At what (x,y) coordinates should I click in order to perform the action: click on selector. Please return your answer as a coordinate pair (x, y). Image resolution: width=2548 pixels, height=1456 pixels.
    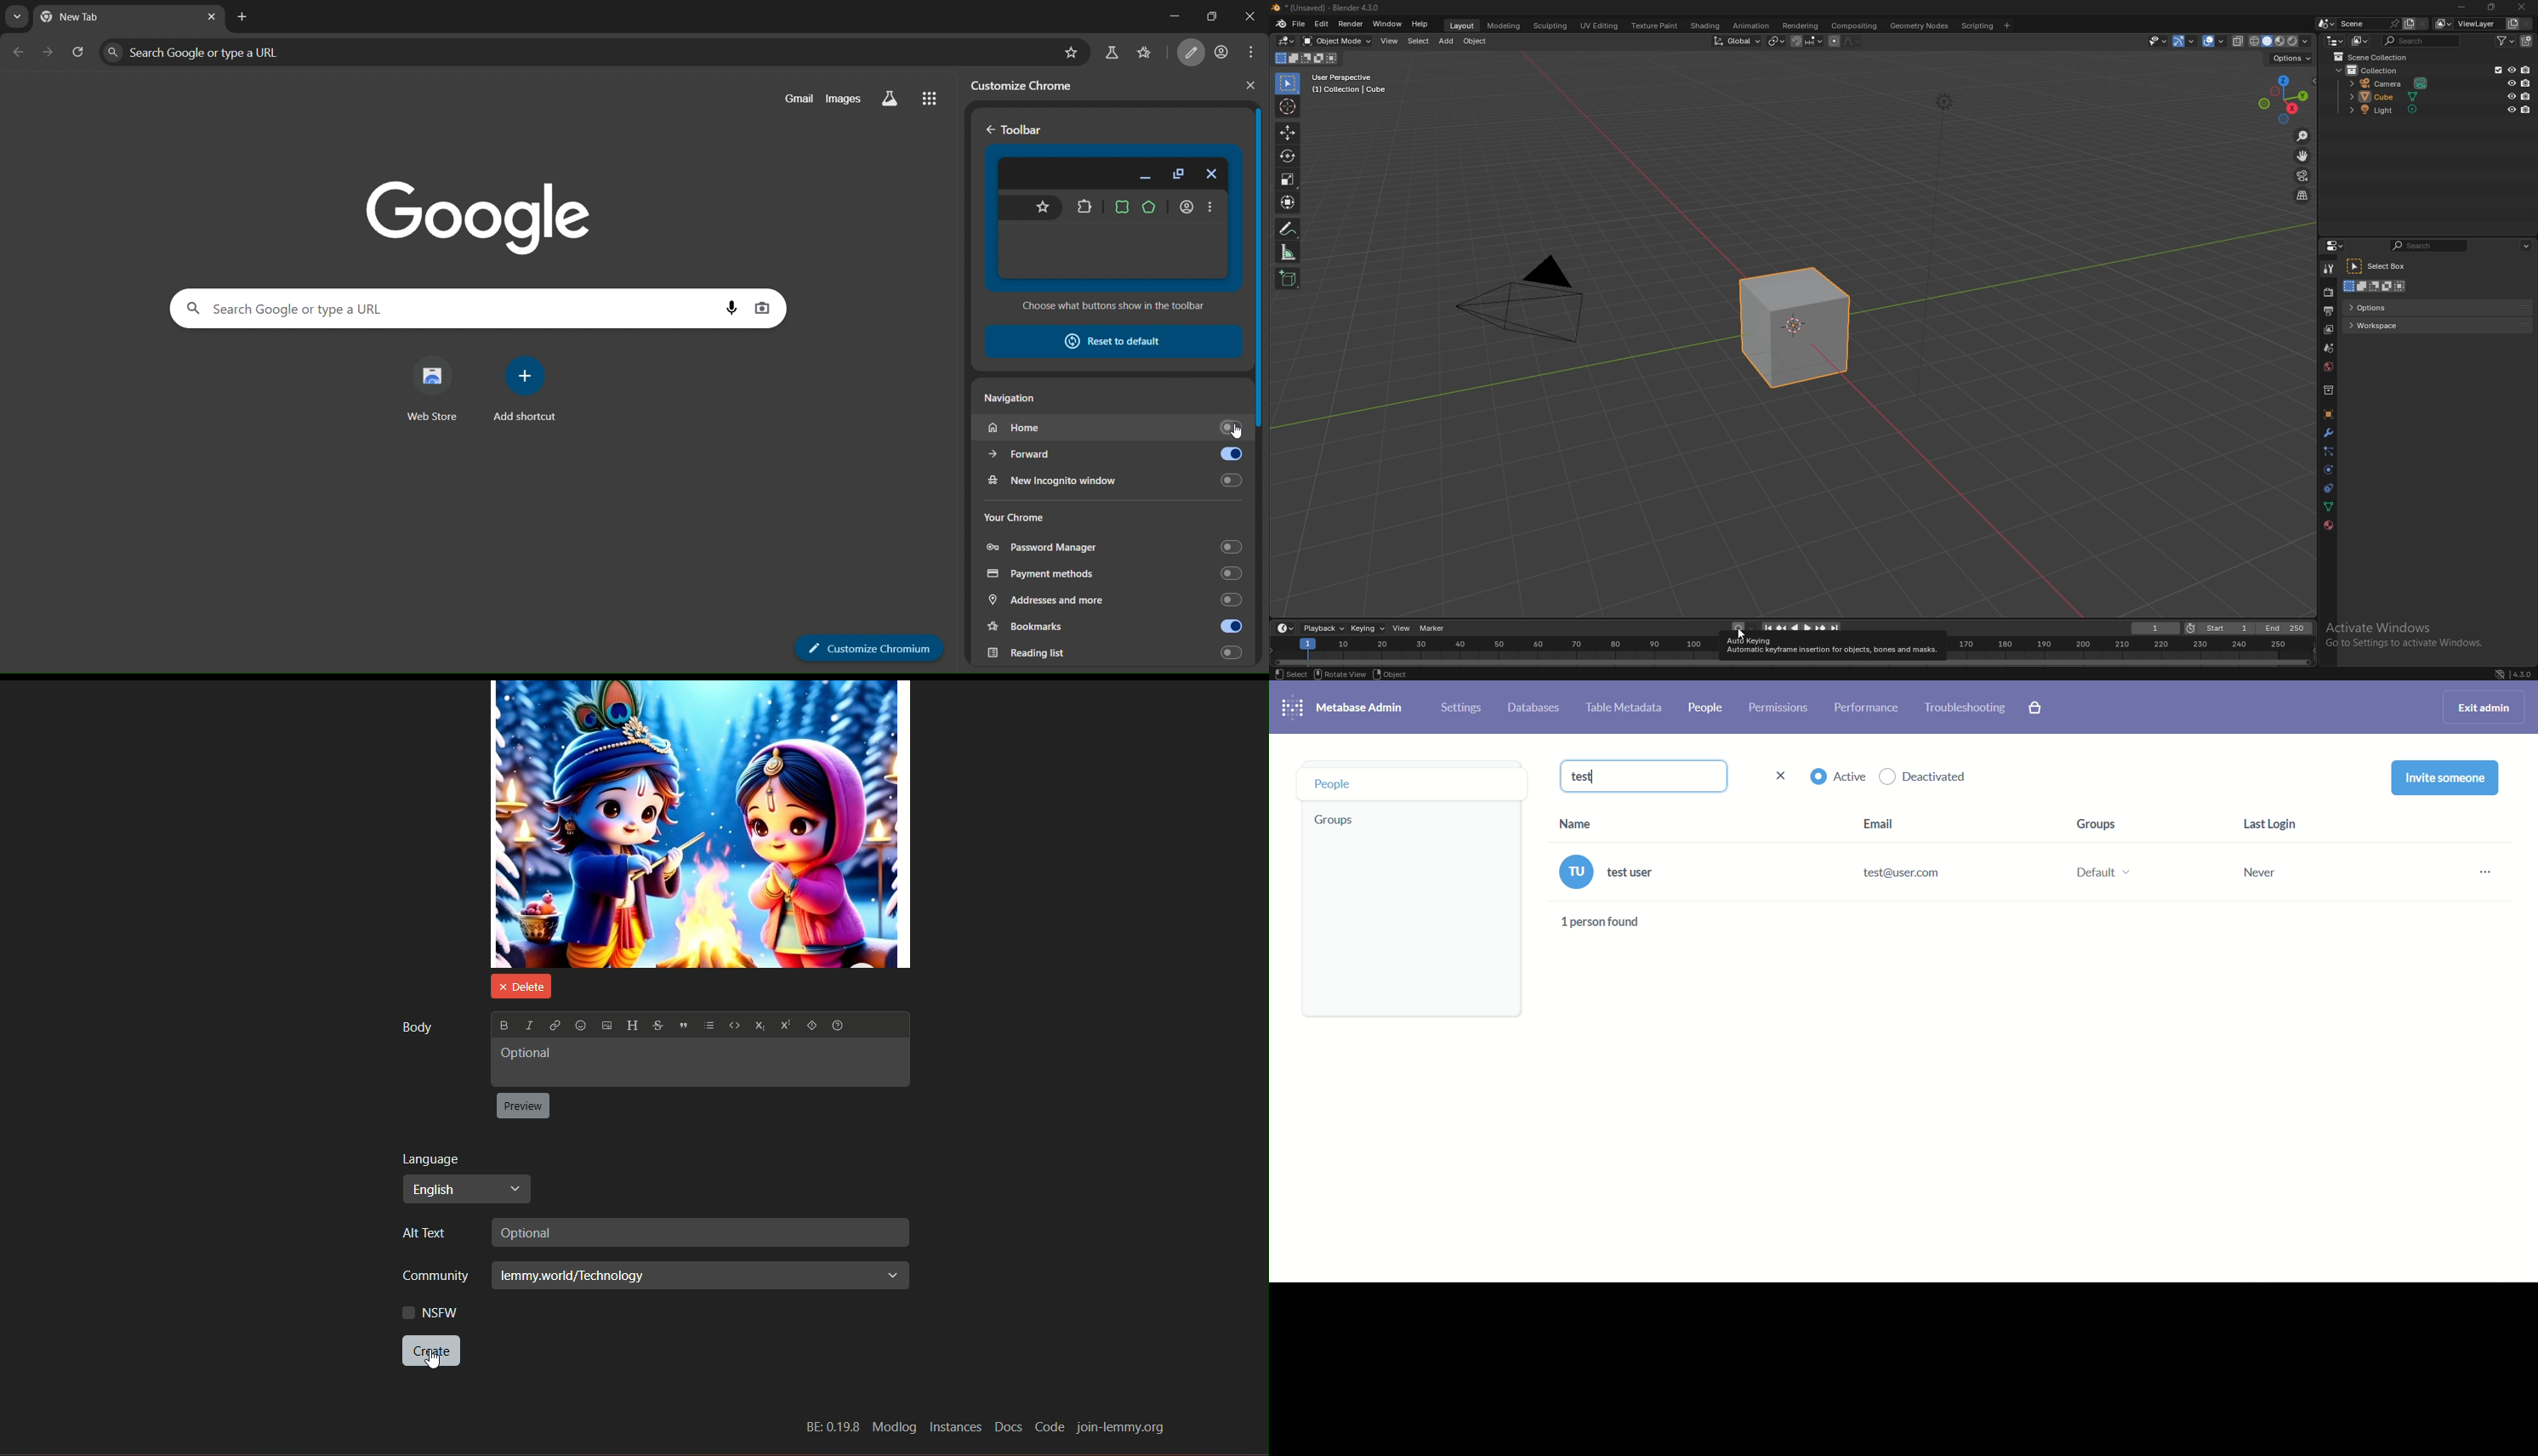
    Looking at the image, I should click on (1288, 84).